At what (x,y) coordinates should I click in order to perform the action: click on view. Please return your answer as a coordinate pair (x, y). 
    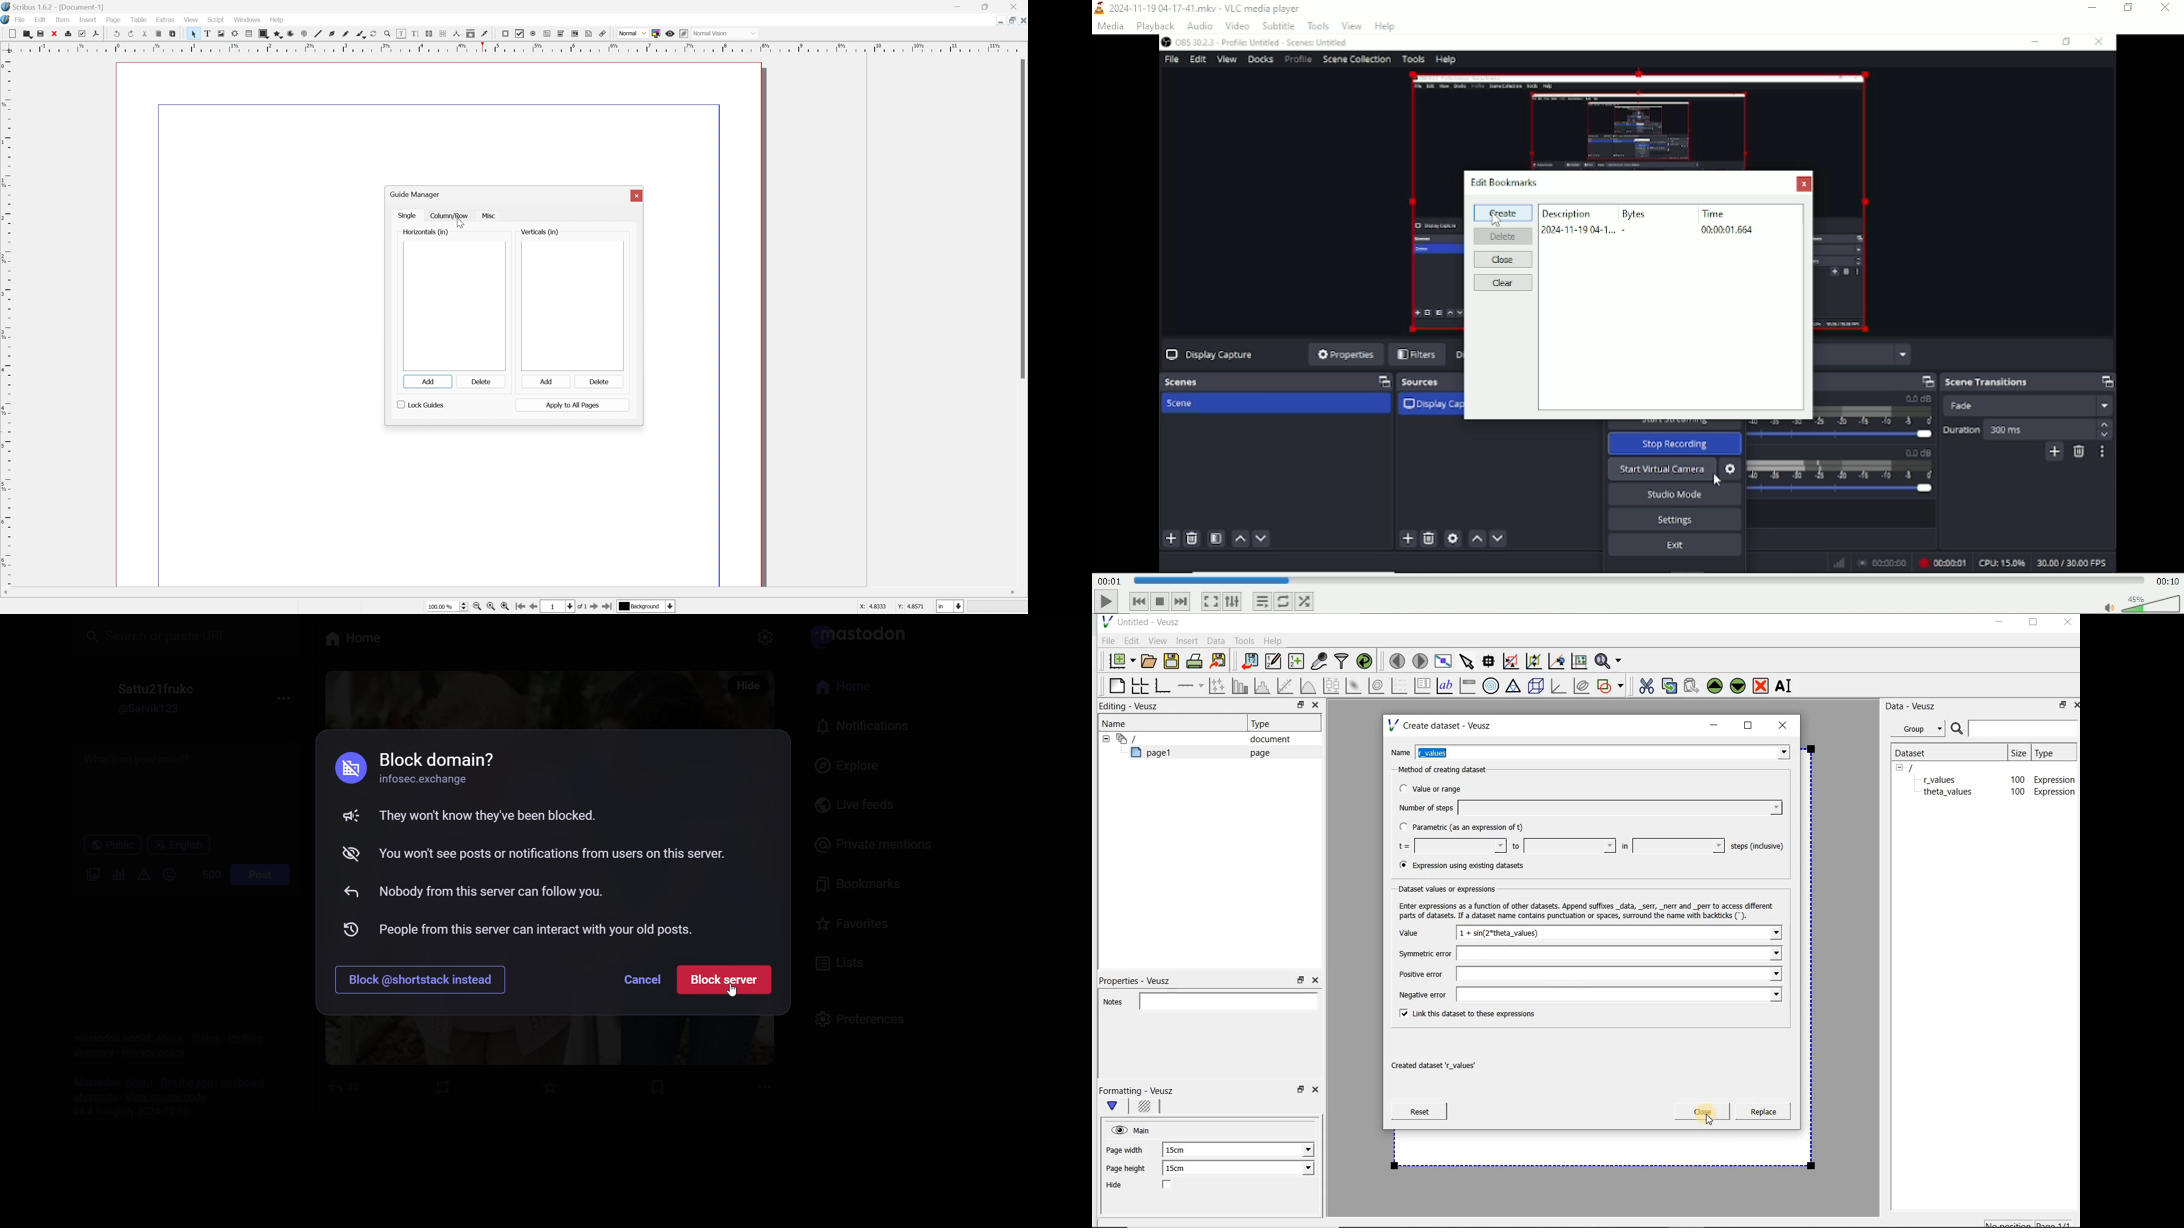
    Looking at the image, I should click on (192, 20).